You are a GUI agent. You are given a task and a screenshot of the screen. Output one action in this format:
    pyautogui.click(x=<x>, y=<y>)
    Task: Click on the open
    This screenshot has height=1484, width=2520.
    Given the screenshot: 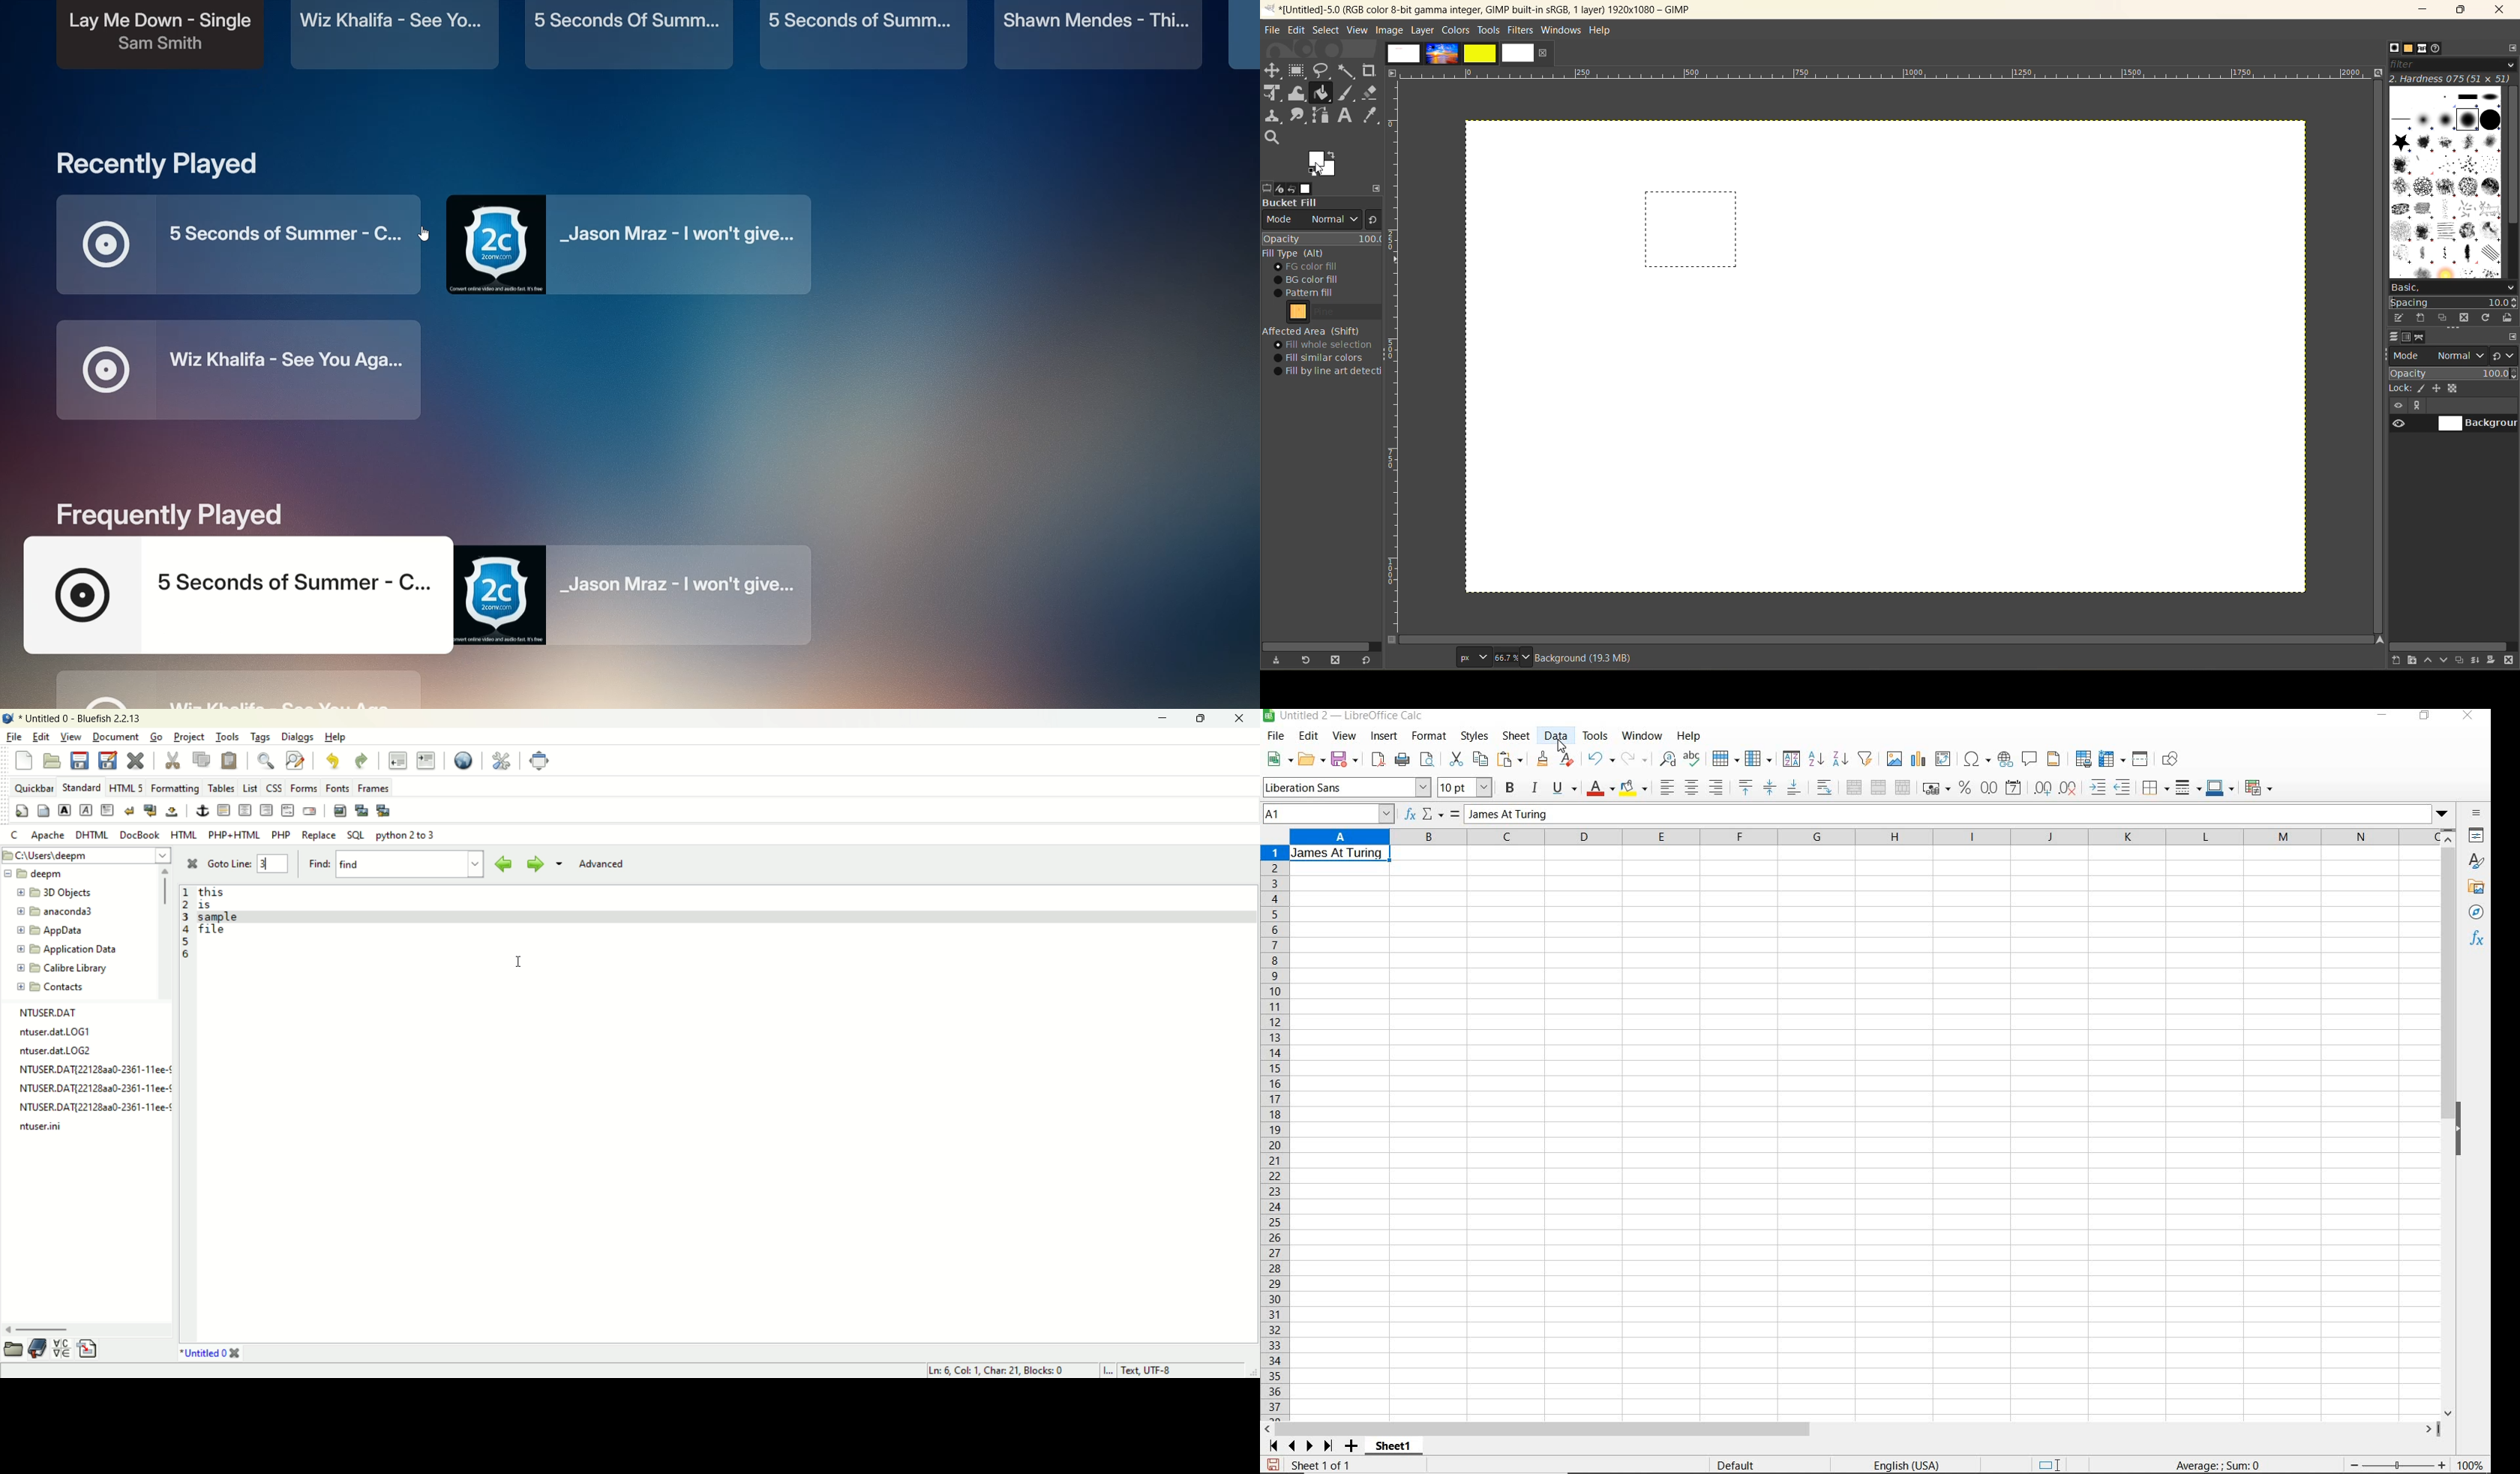 What is the action you would take?
    pyautogui.click(x=1311, y=759)
    